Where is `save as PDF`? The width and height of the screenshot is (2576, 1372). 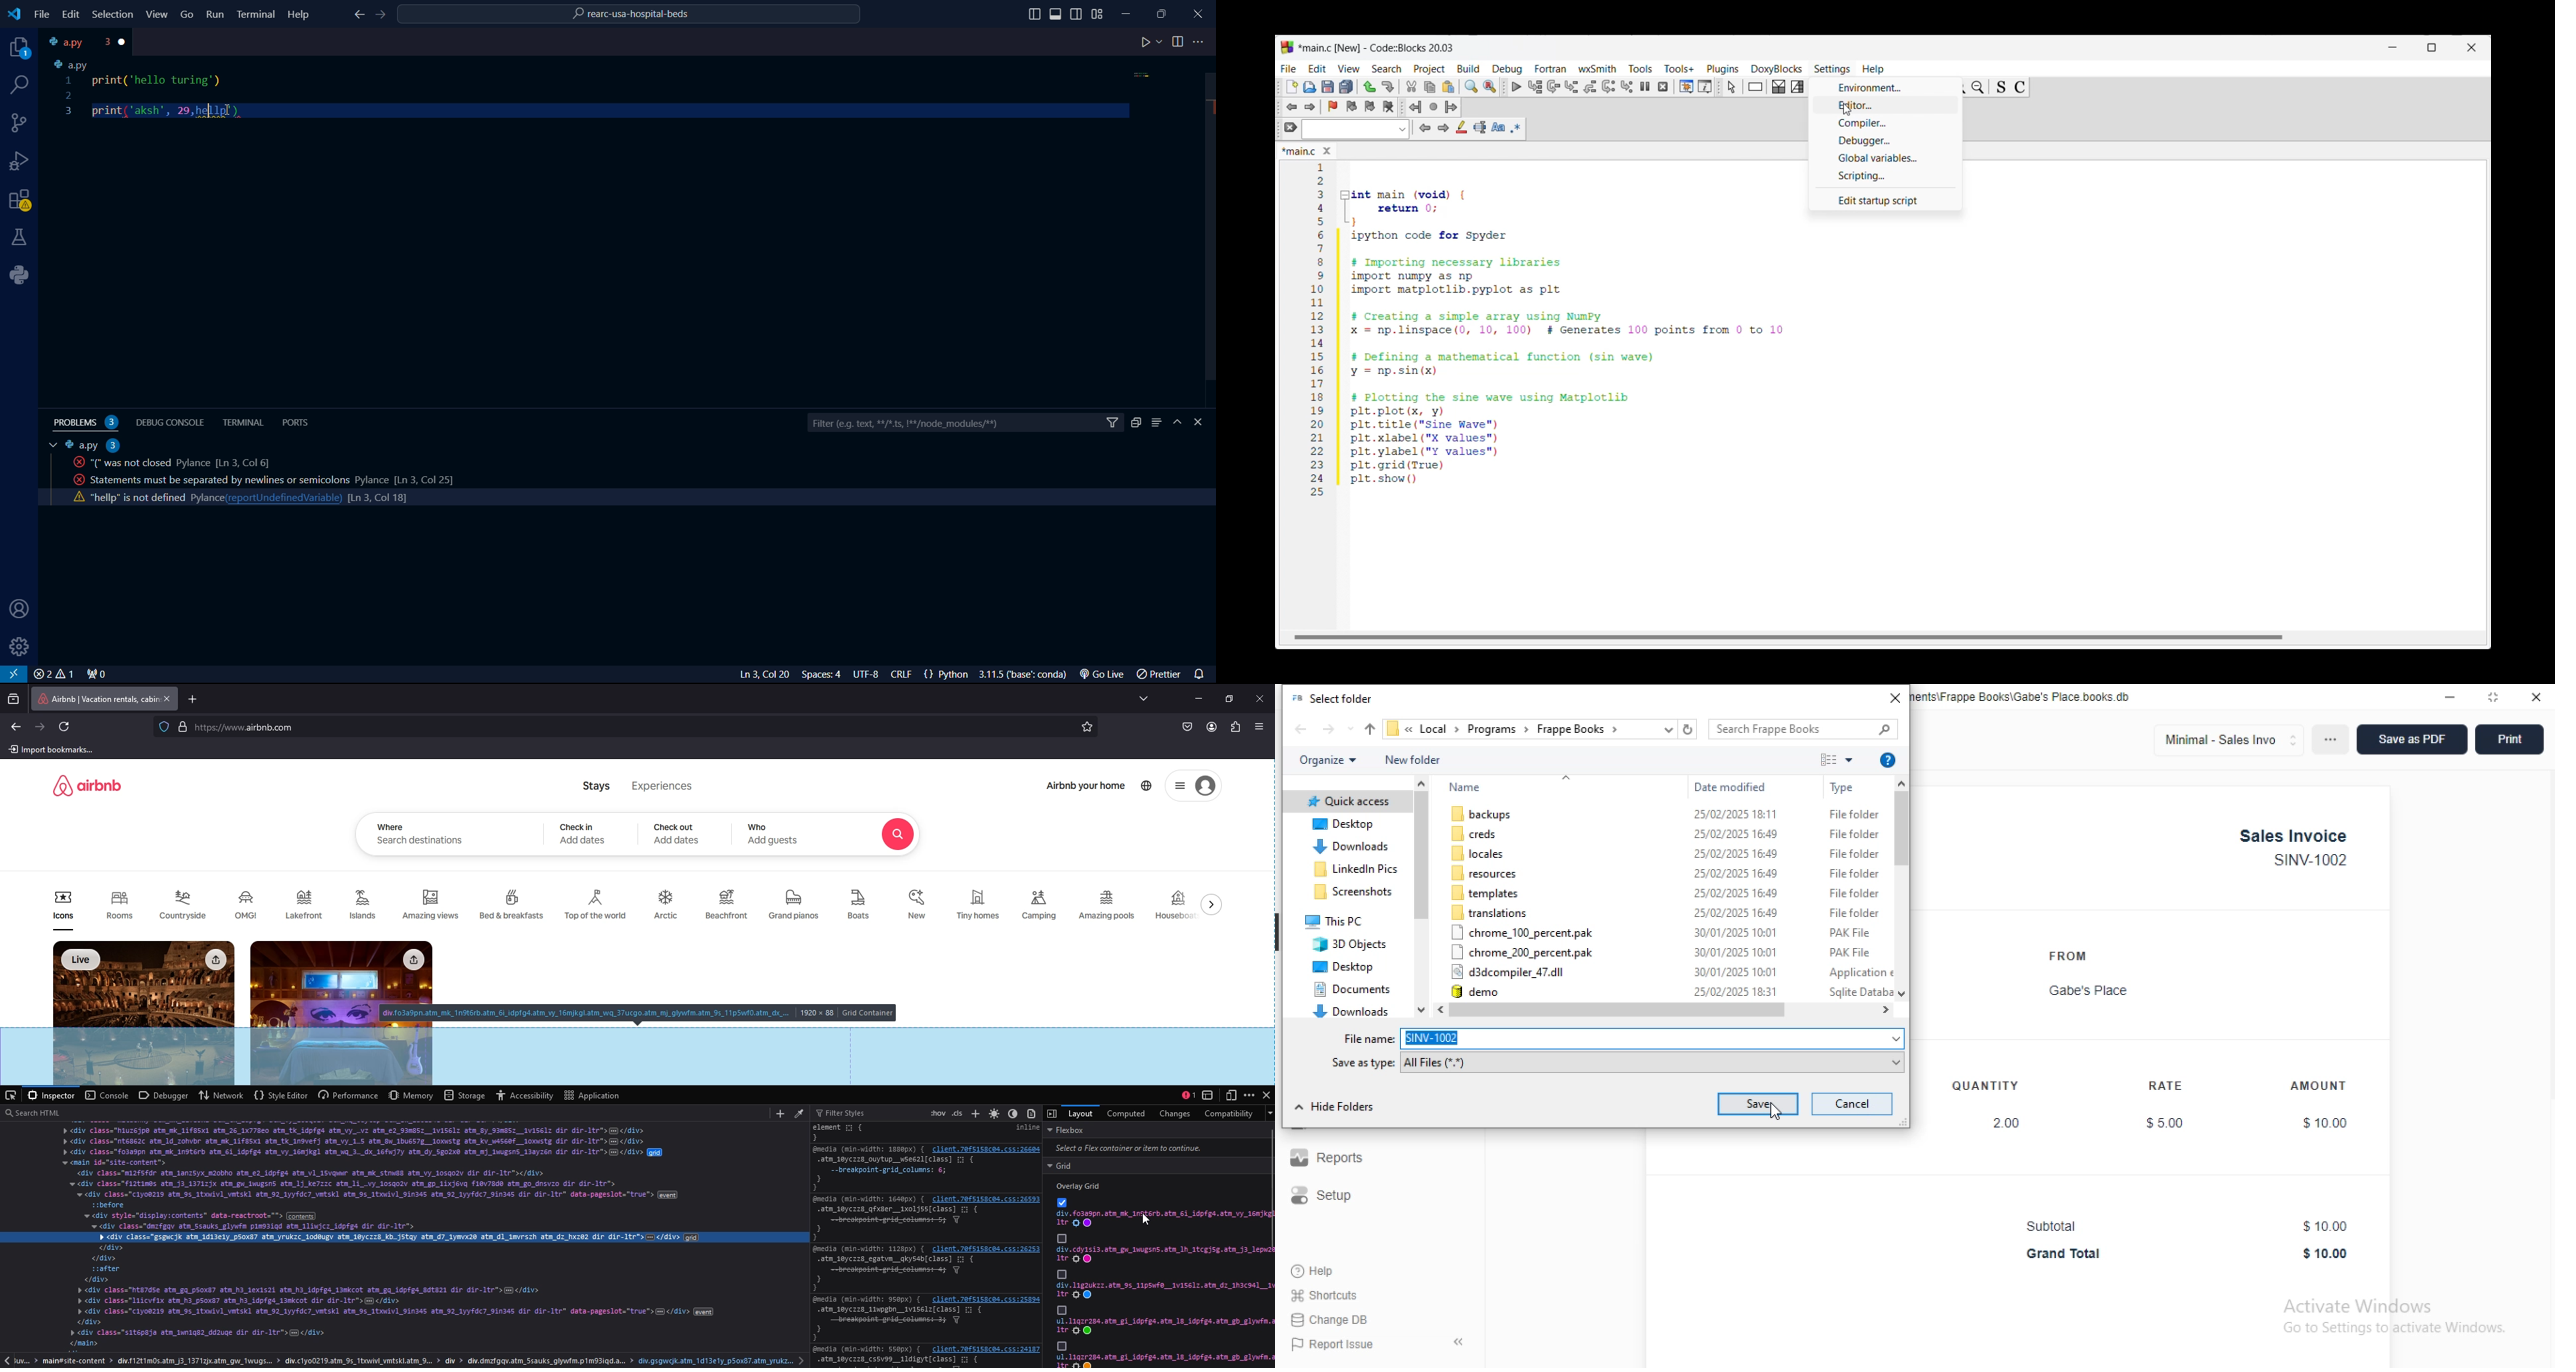
save as PDF is located at coordinates (2412, 739).